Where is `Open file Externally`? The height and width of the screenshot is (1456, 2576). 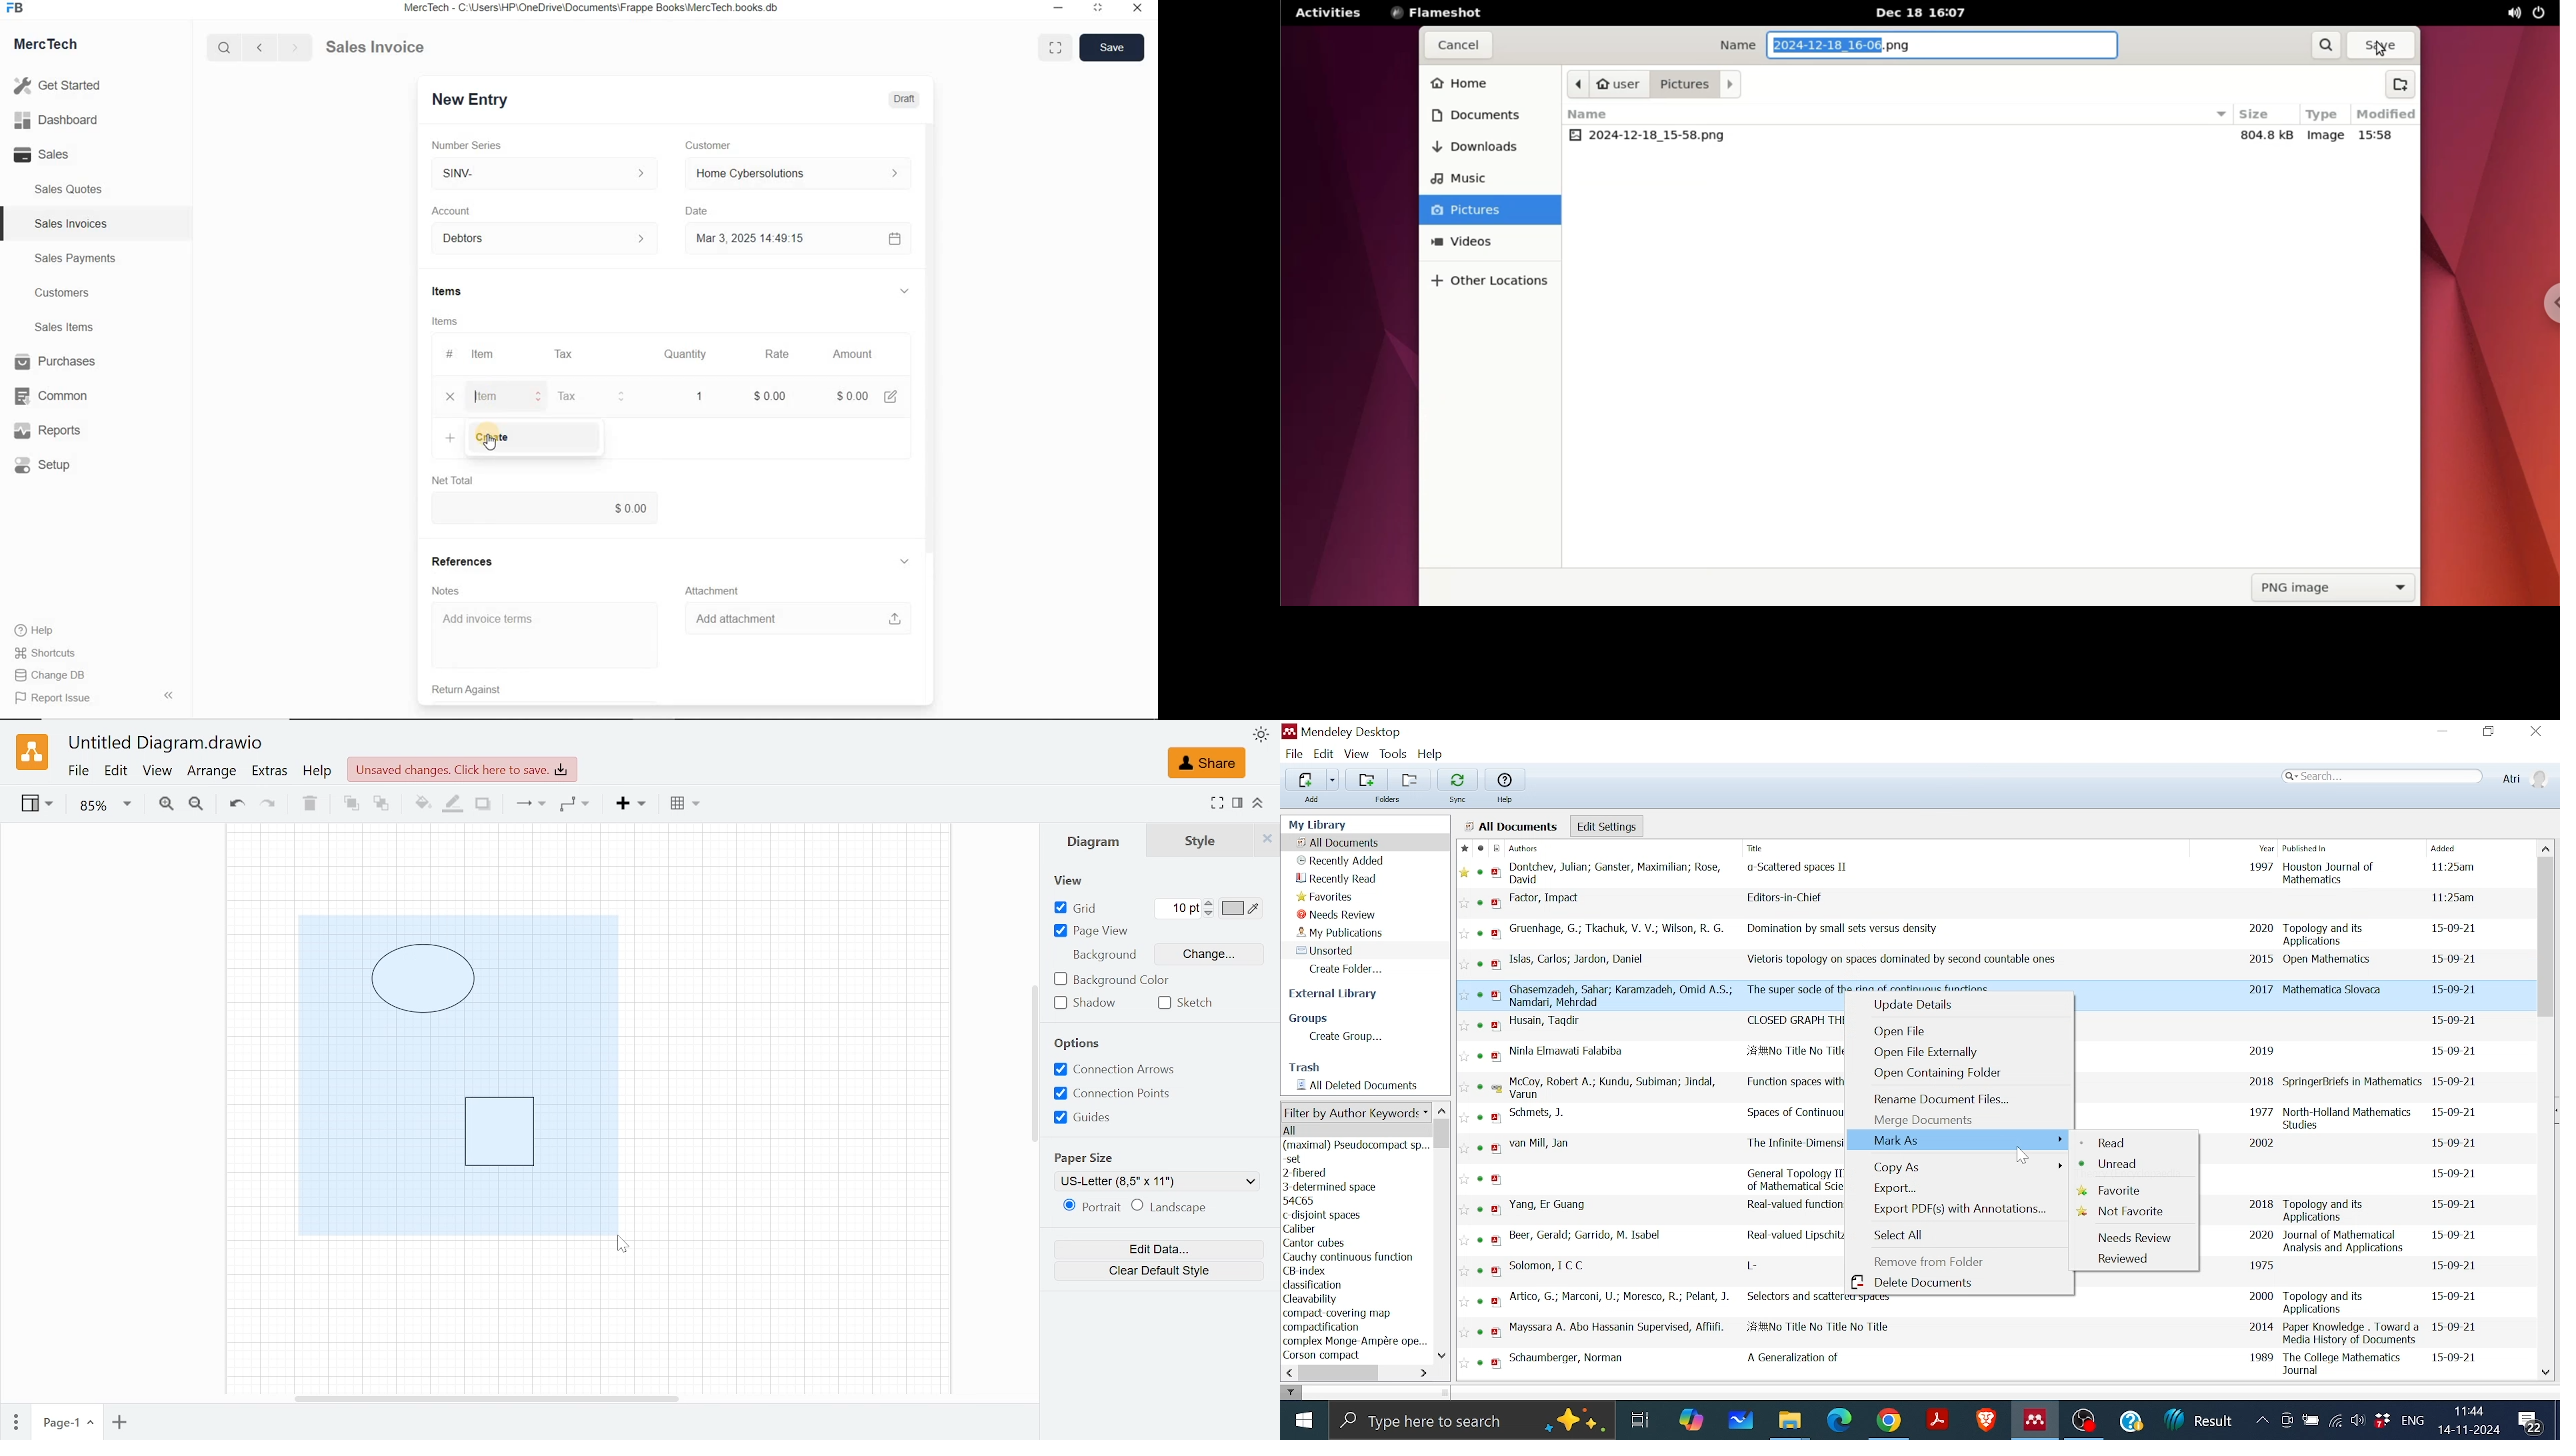 Open file Externally is located at coordinates (1946, 1054).